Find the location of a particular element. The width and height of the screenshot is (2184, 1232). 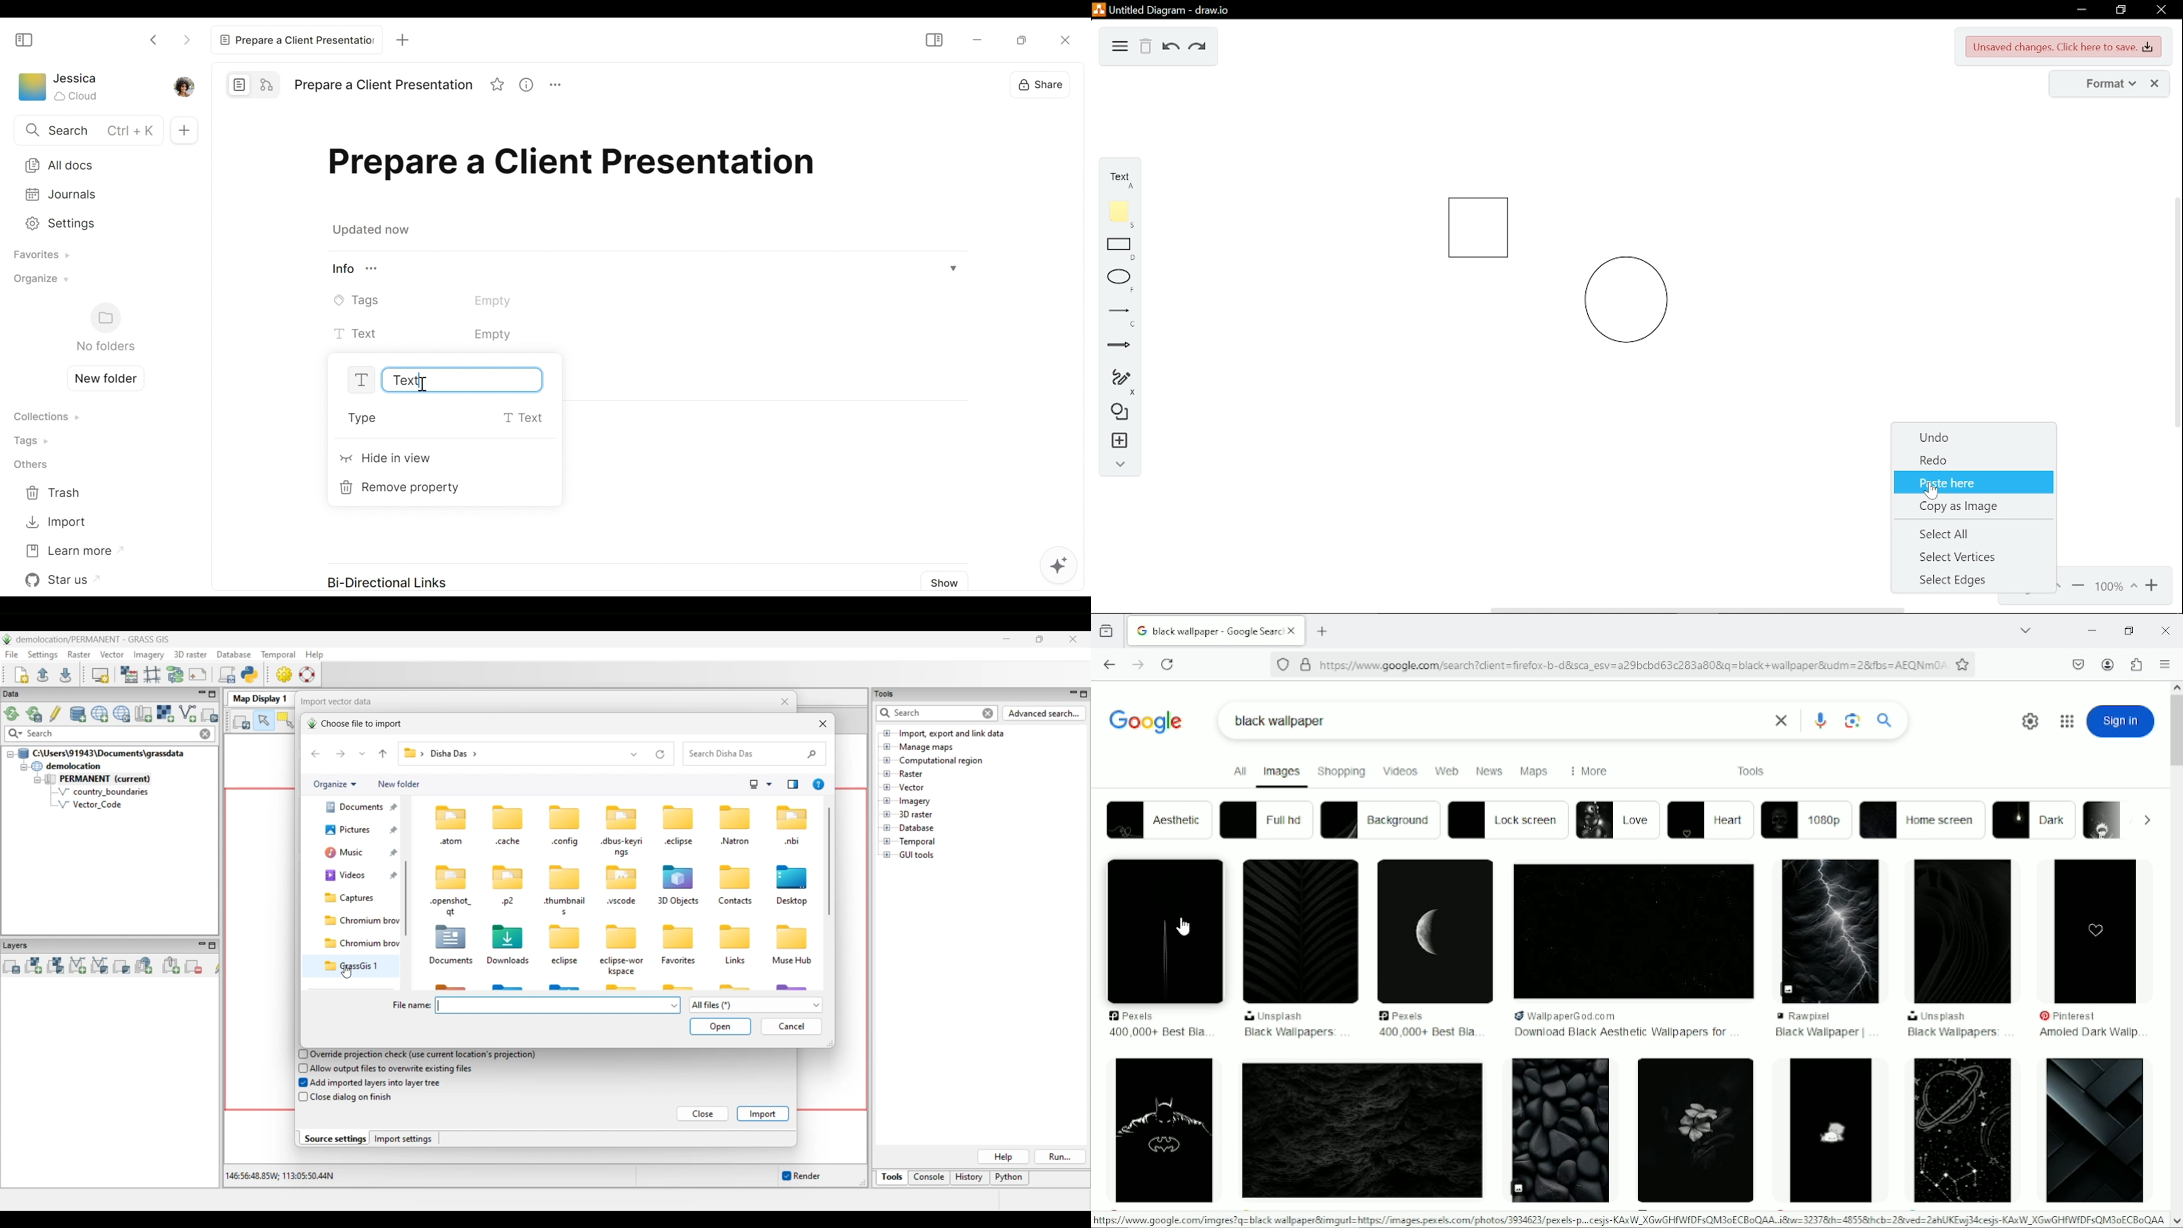

delete is located at coordinates (1146, 48).